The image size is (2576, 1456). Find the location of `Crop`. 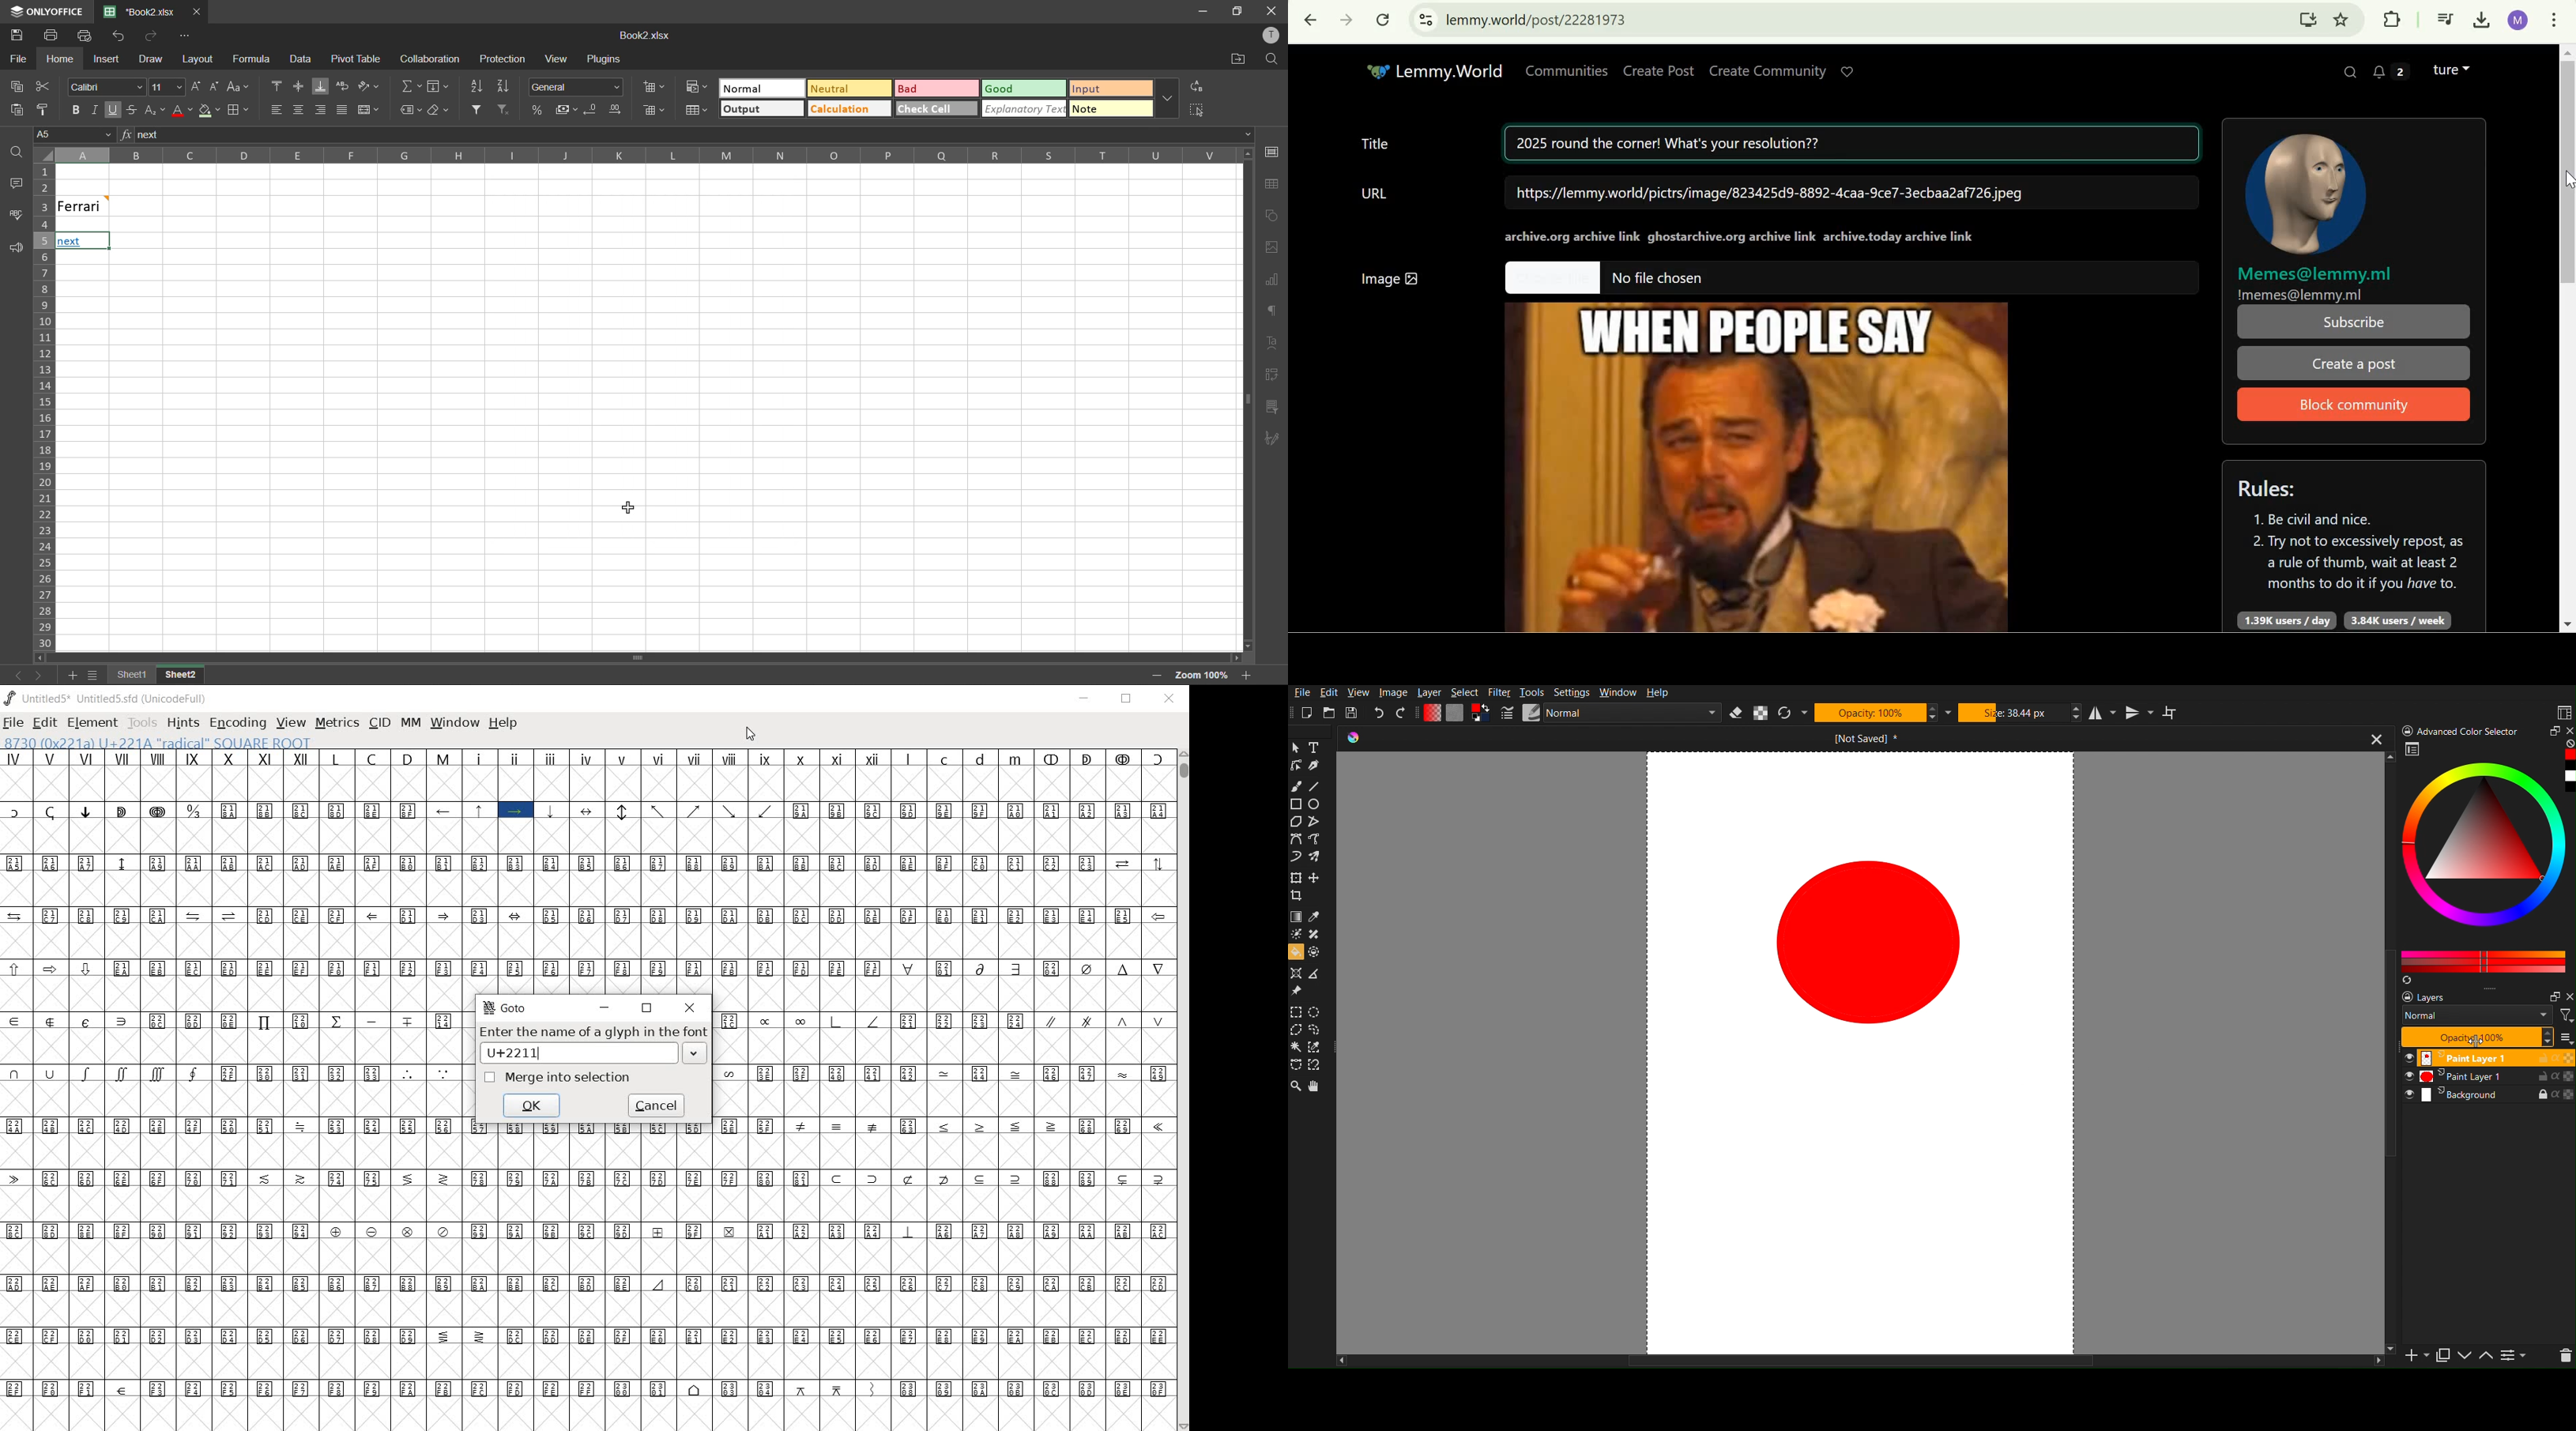

Crop is located at coordinates (1297, 897).